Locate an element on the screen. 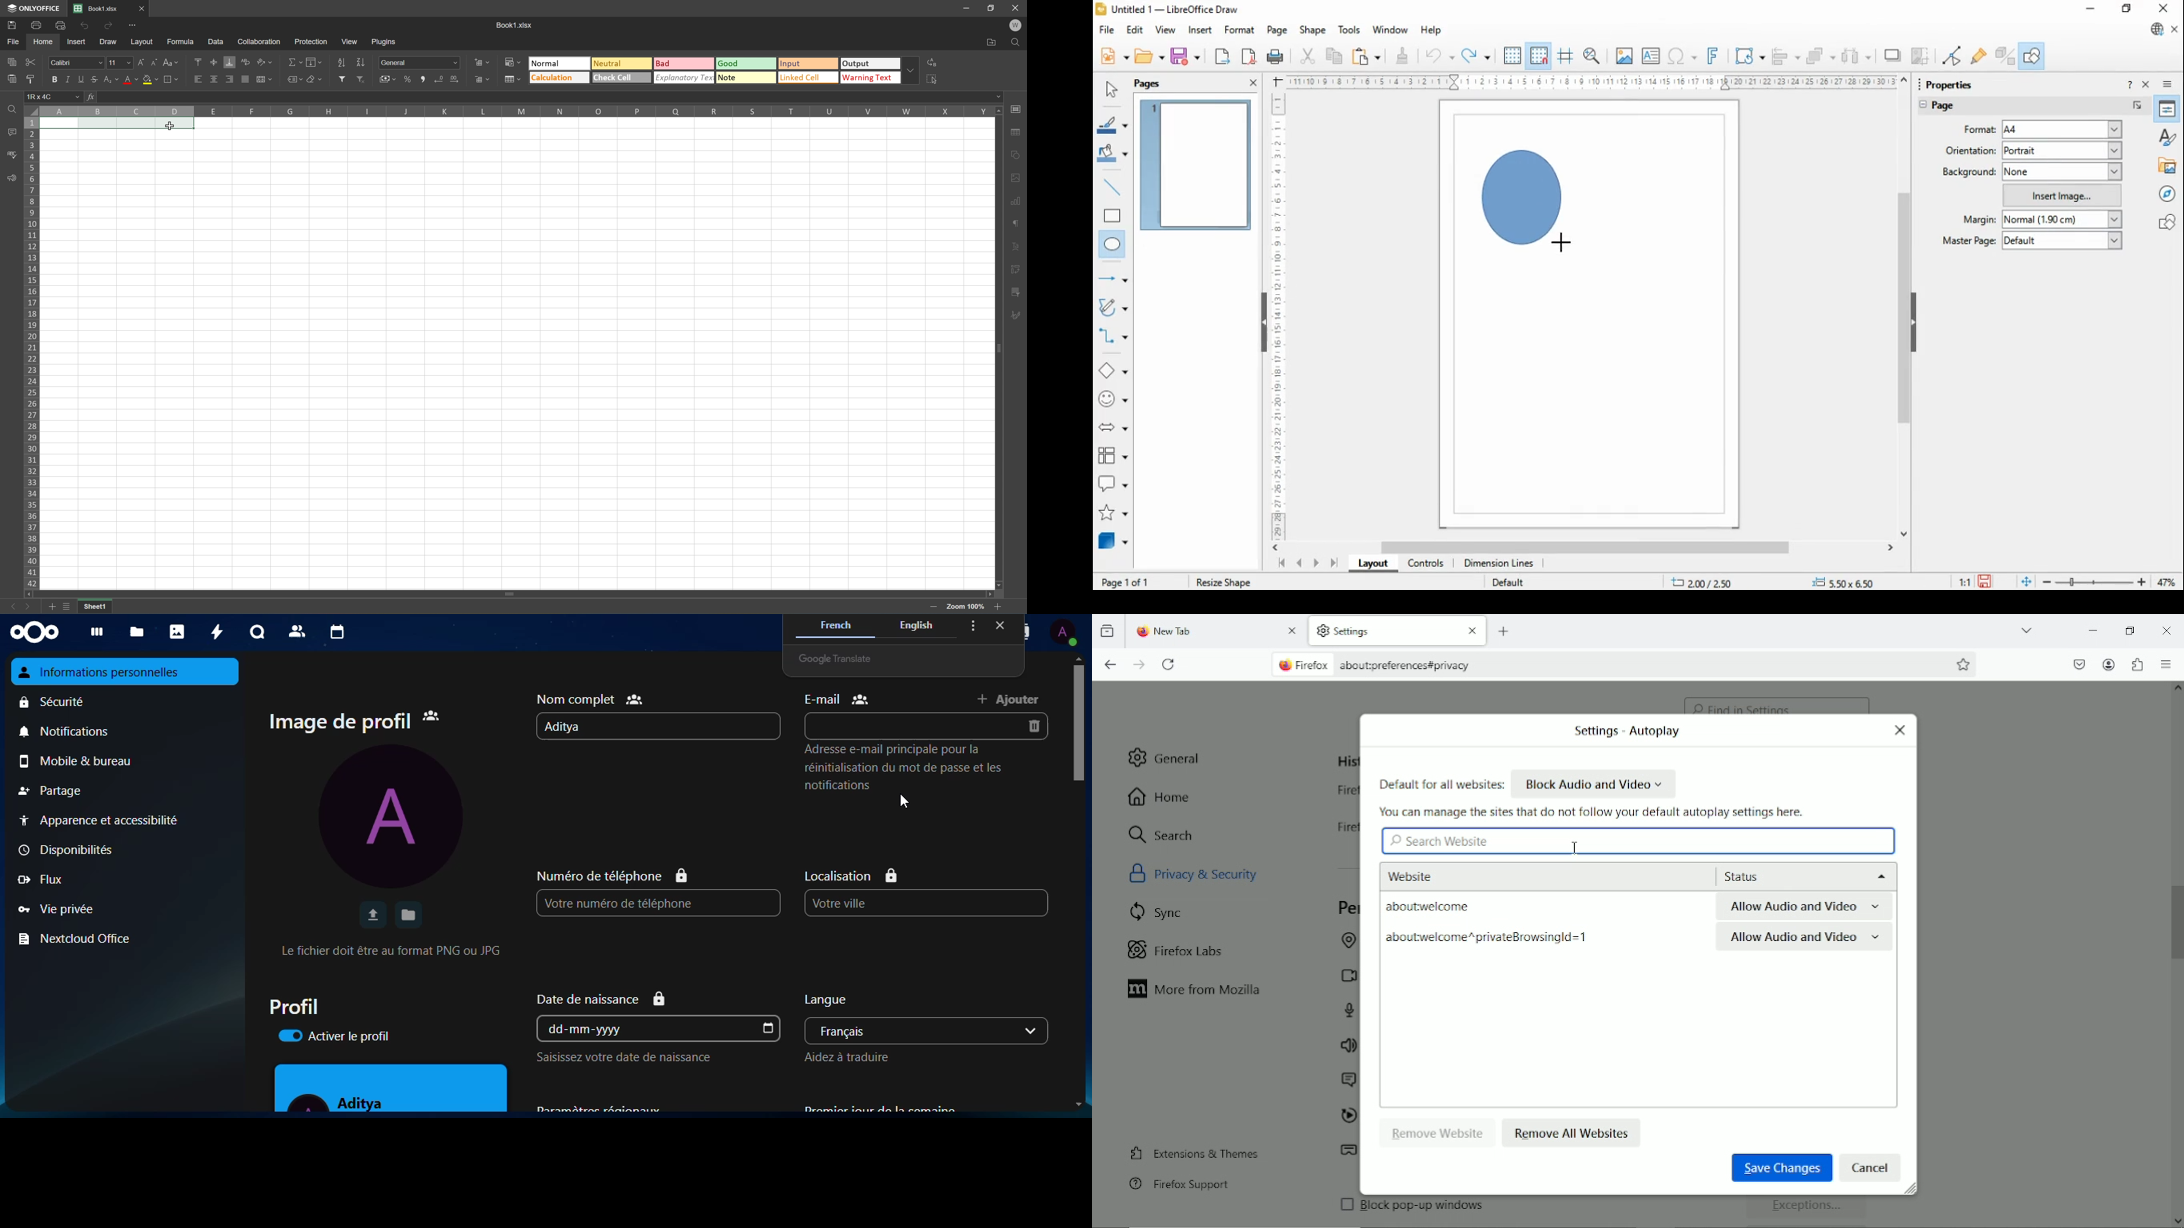 The height and width of the screenshot is (1232, 2184). libre office update is located at coordinates (2156, 29).